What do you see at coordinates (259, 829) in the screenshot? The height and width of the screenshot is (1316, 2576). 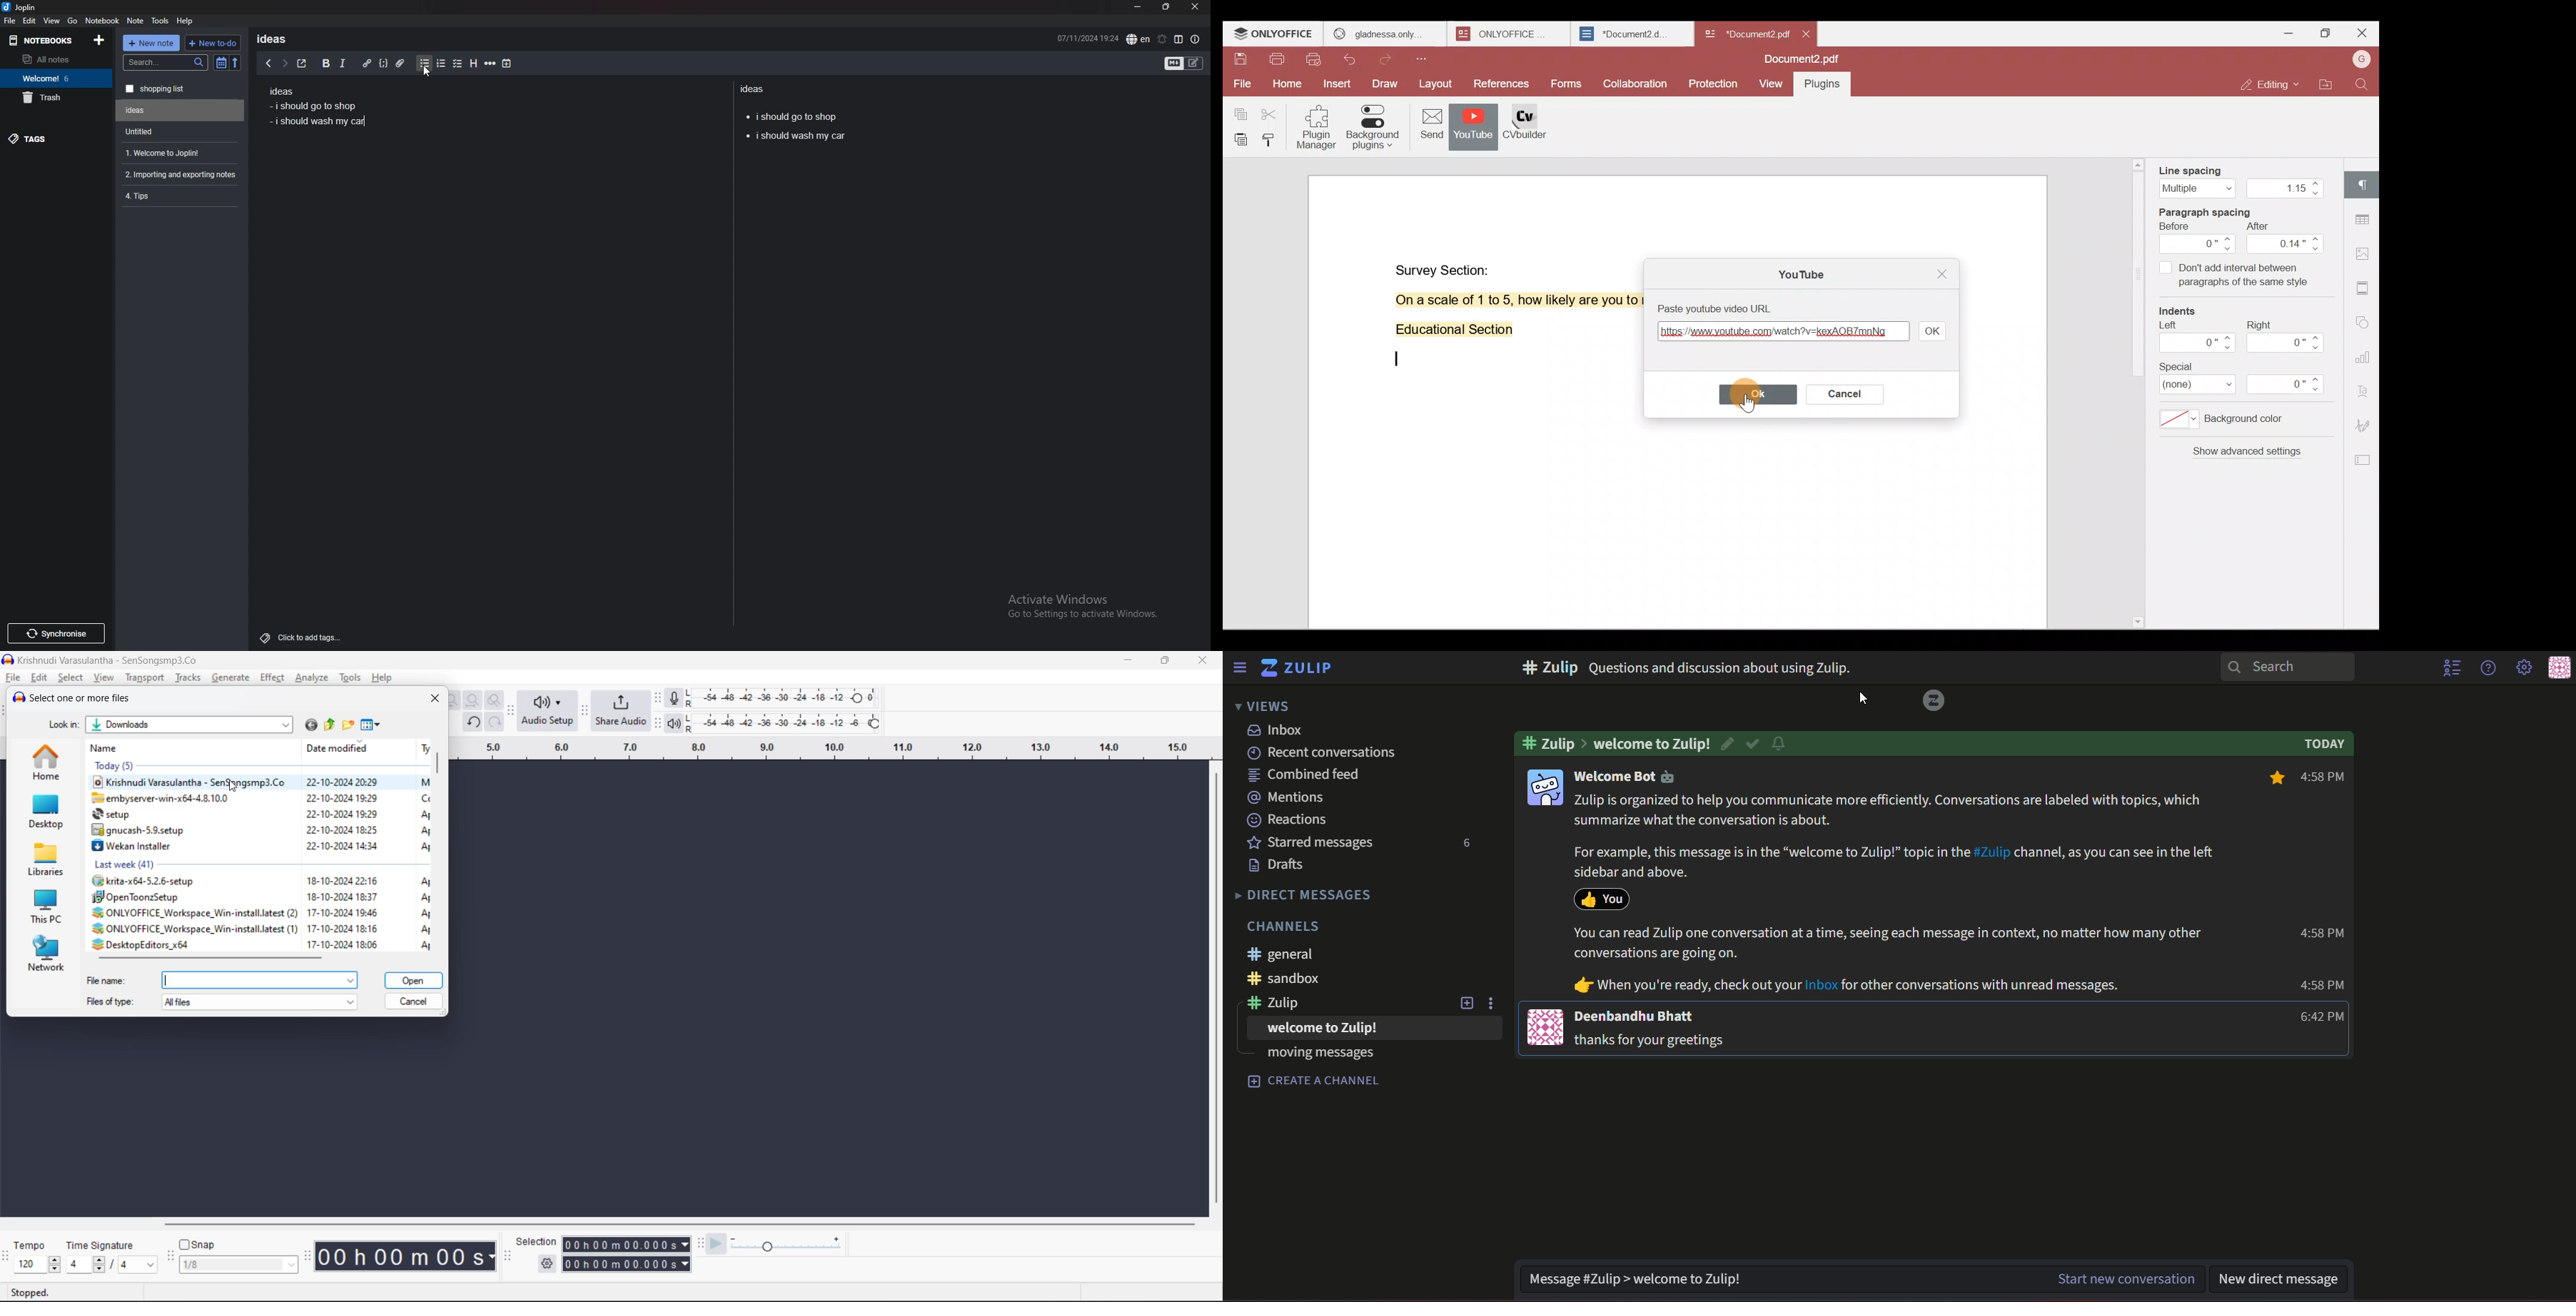 I see `8 gnucash-5.9.setup 22-10-2024 18:25 Ap` at bounding box center [259, 829].